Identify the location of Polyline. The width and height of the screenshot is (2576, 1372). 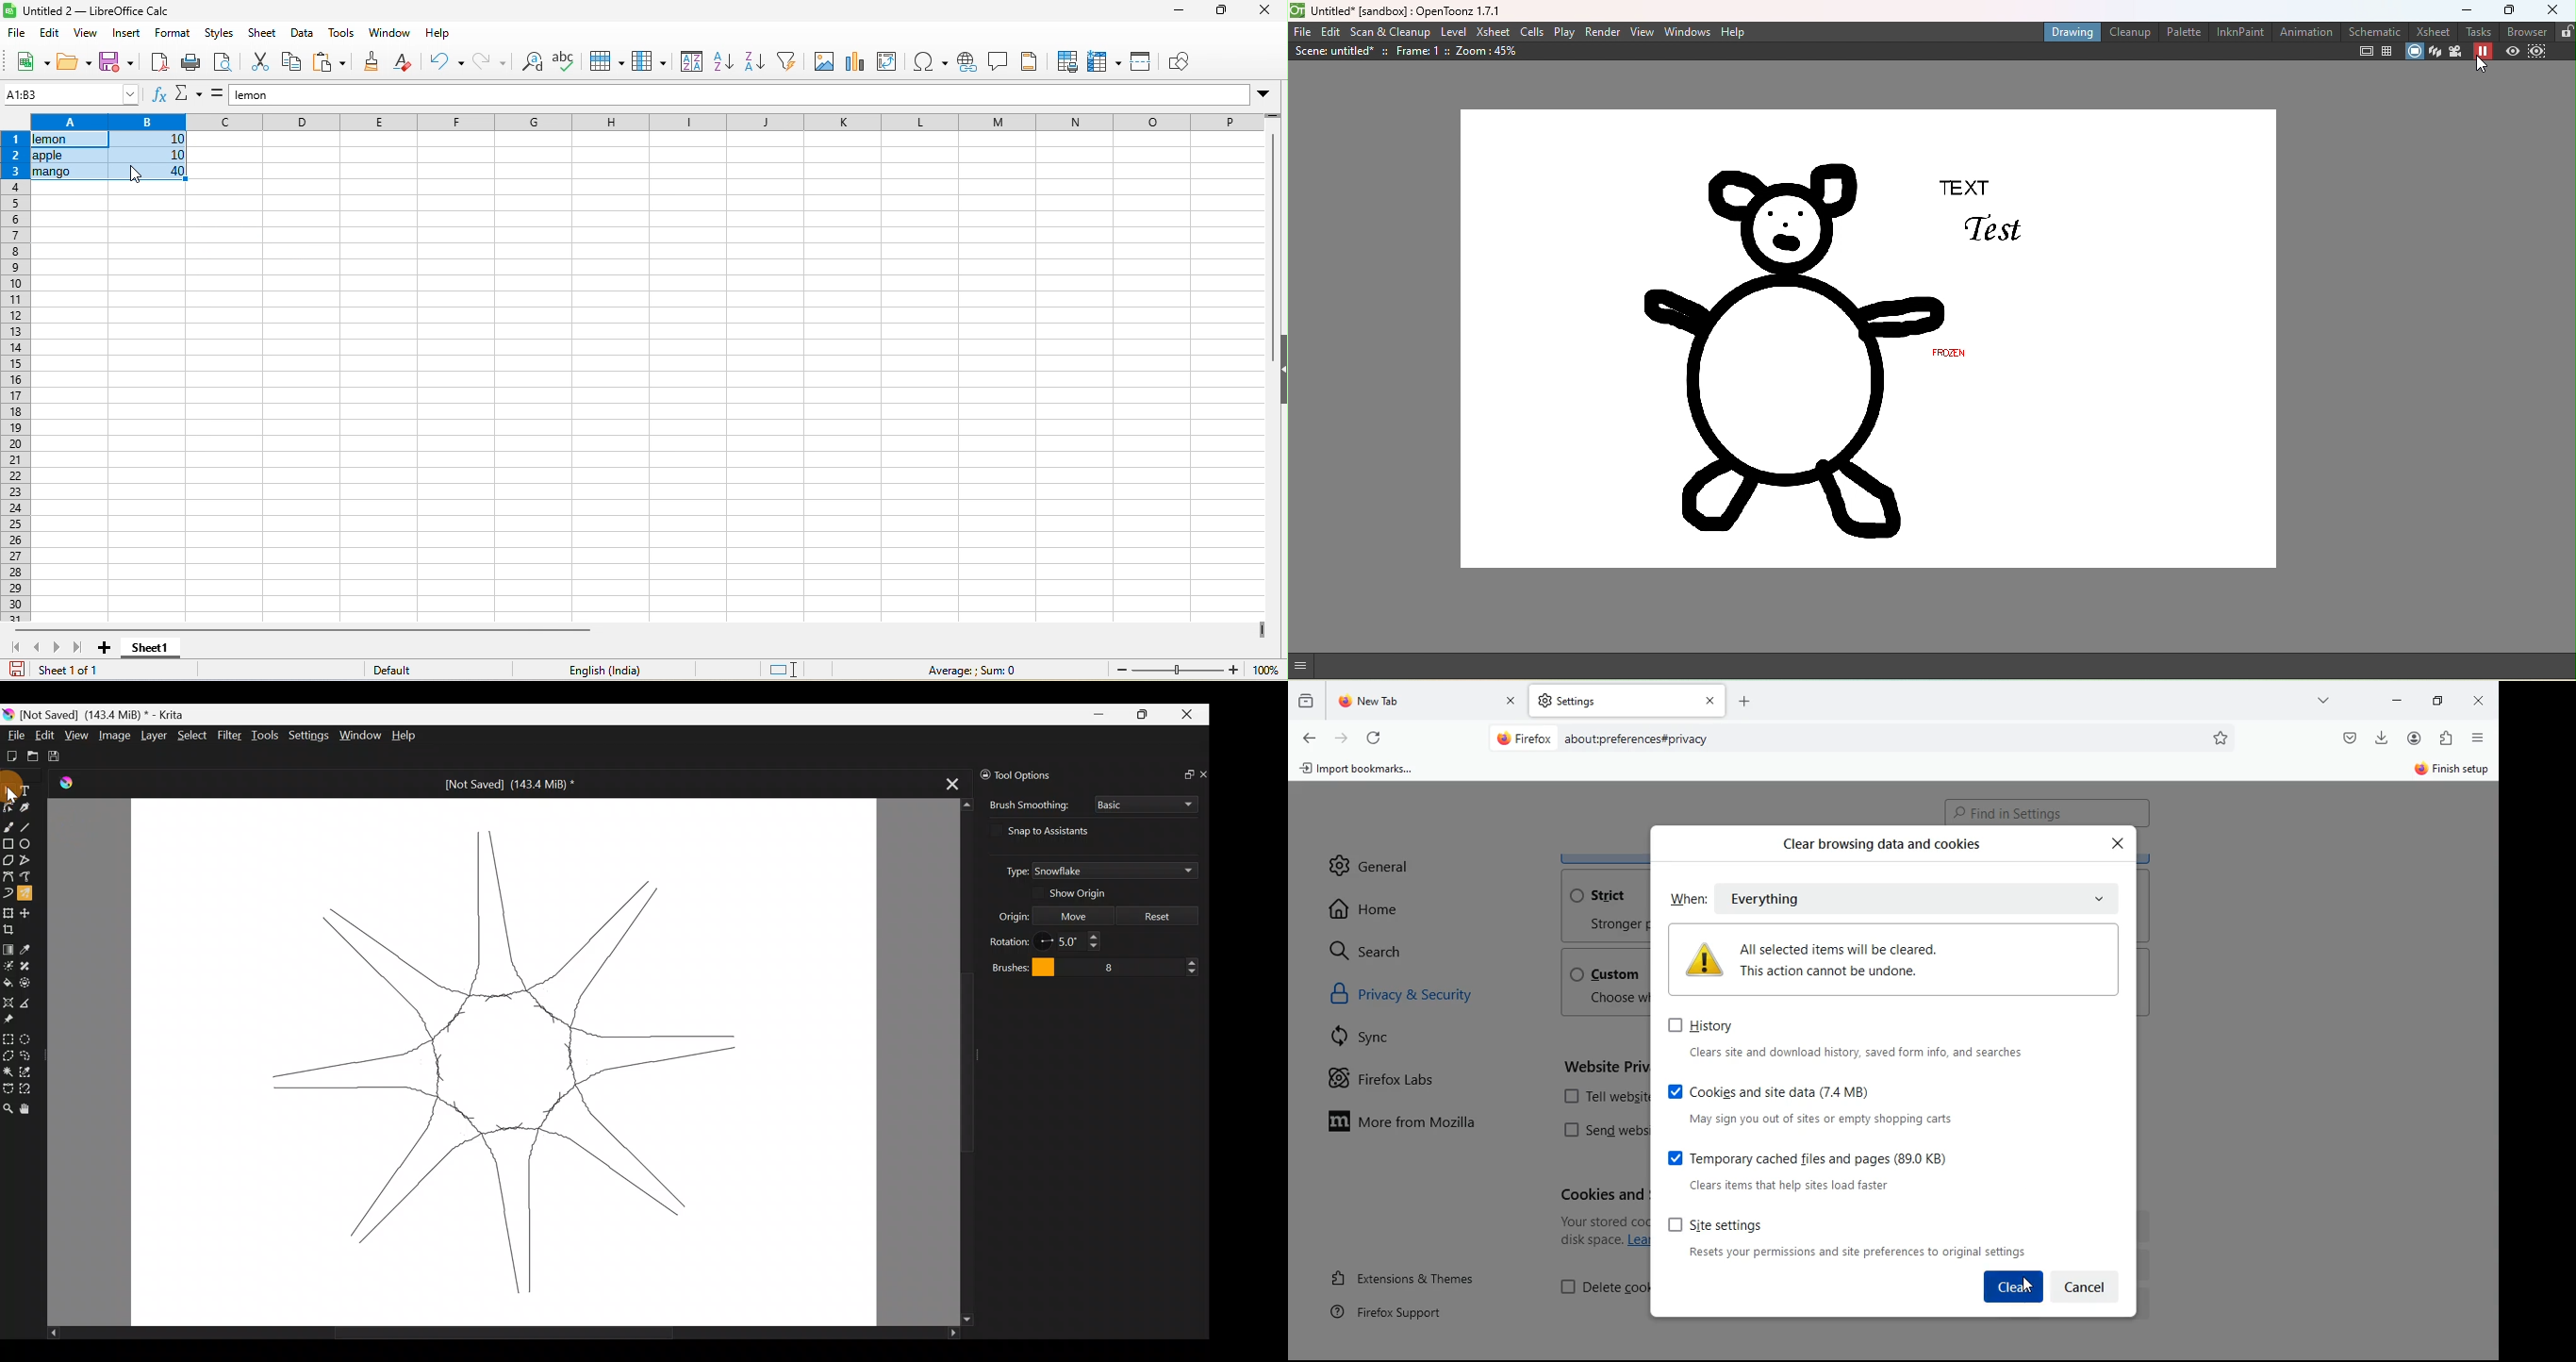
(25, 861).